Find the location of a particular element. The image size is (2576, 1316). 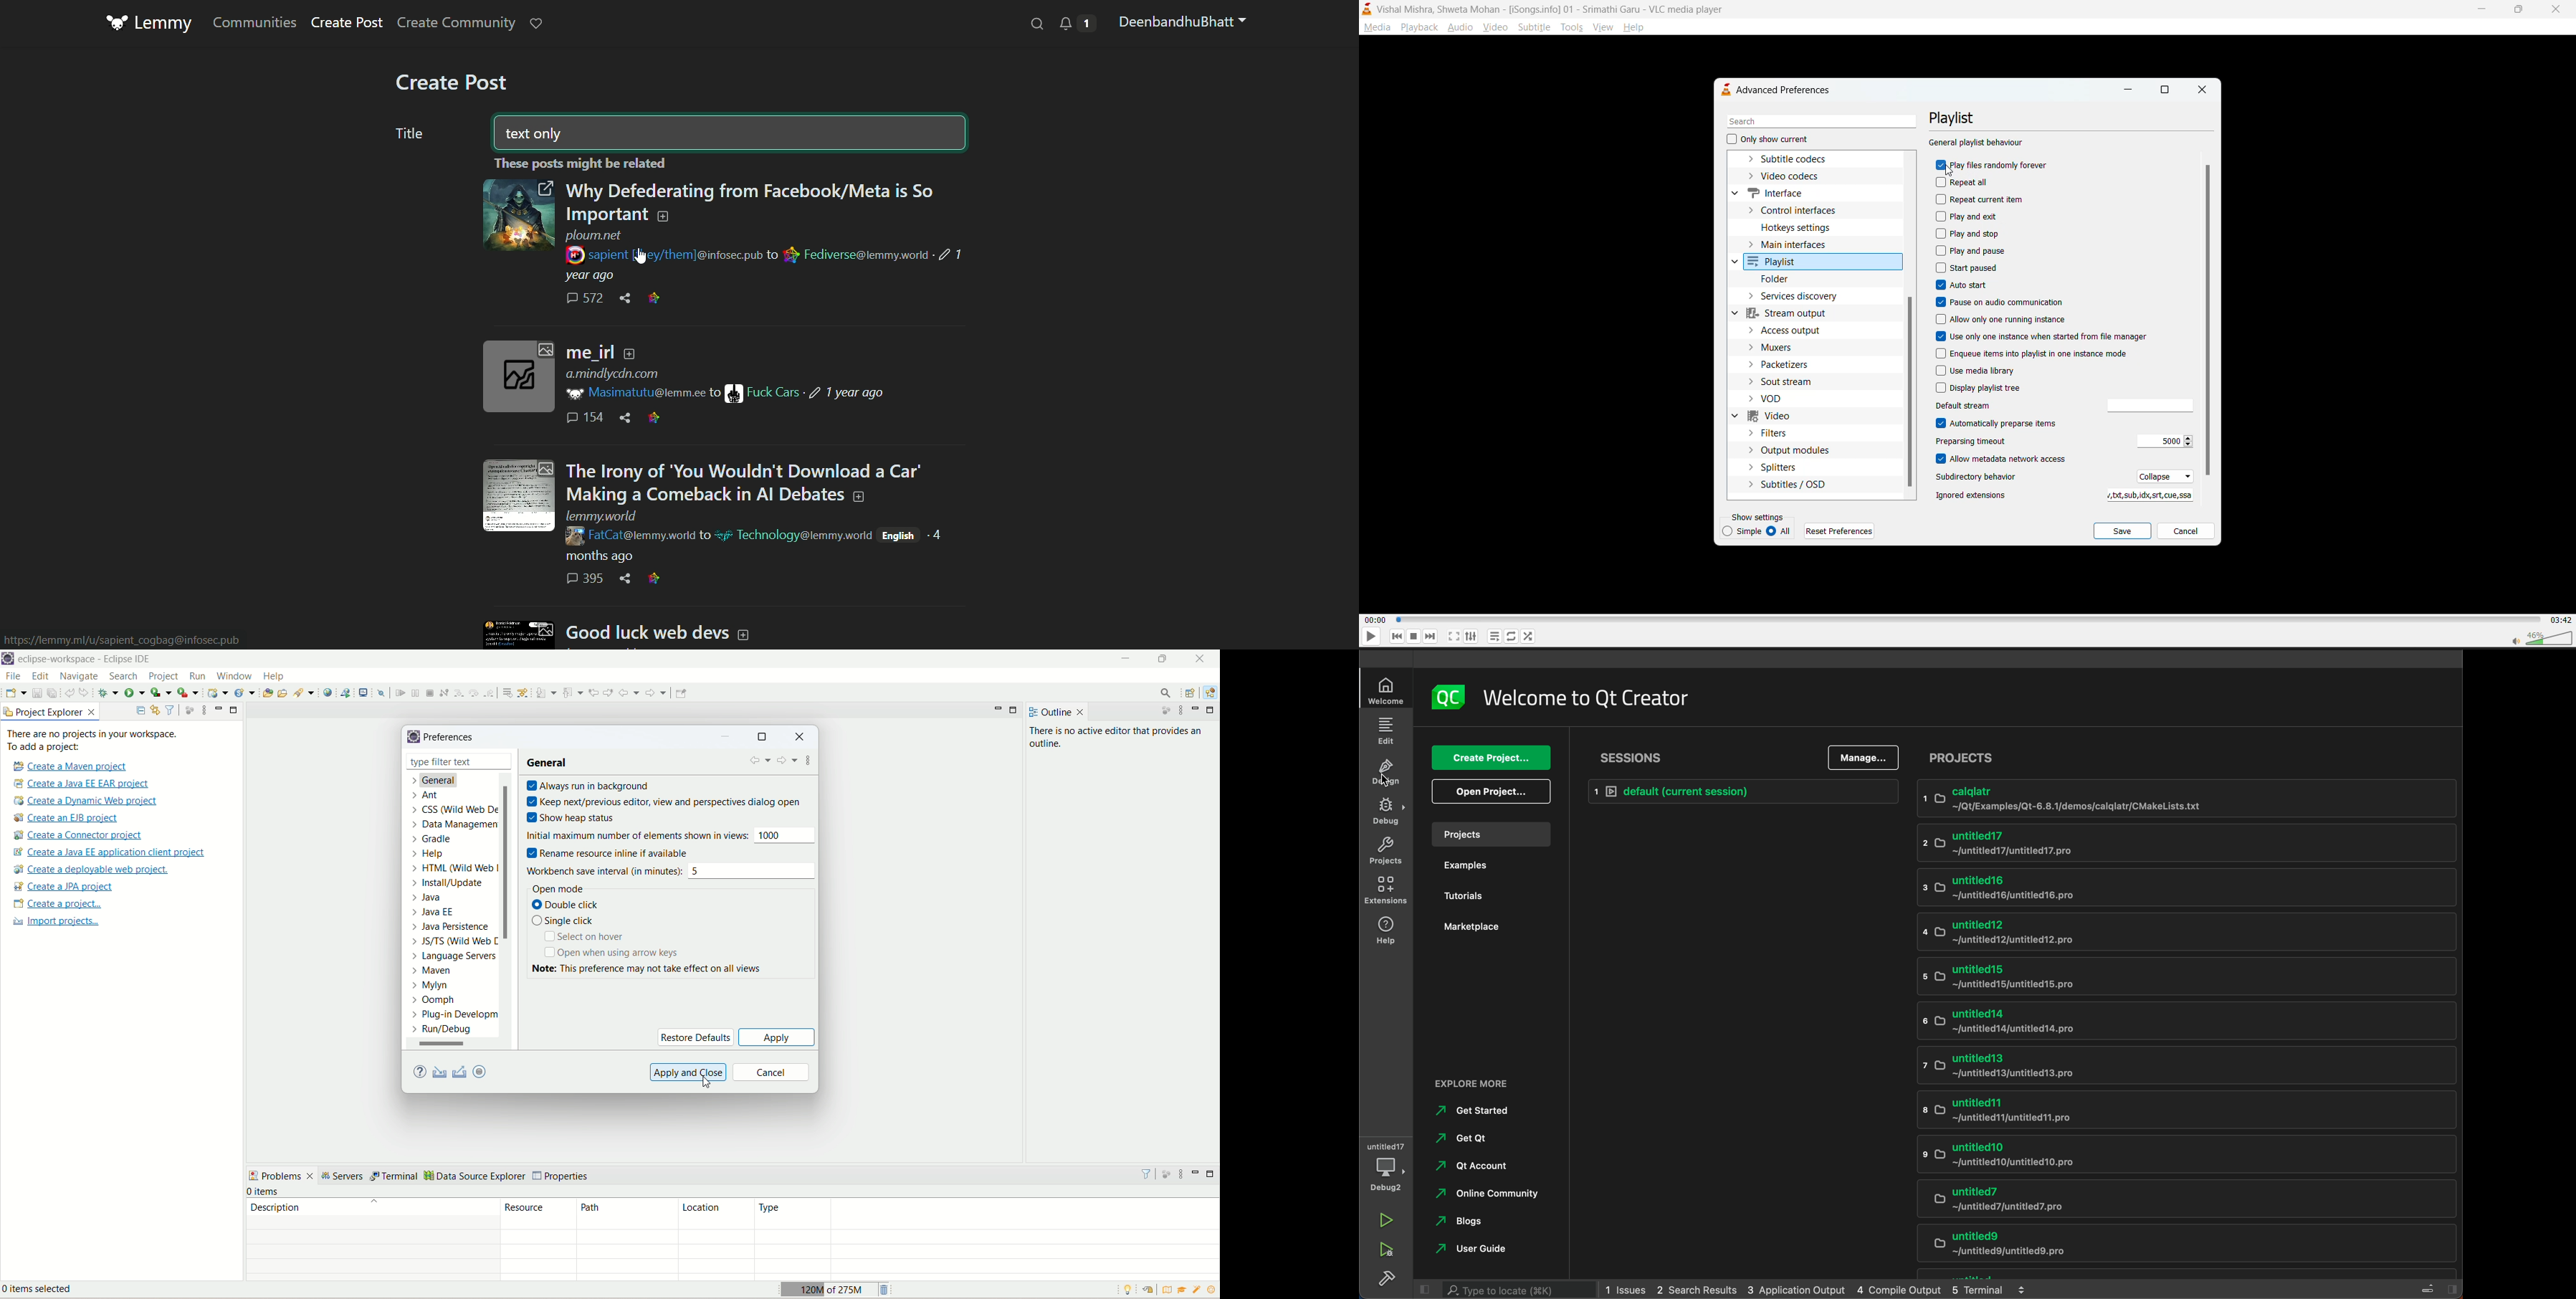

default stream is located at coordinates (2064, 406).